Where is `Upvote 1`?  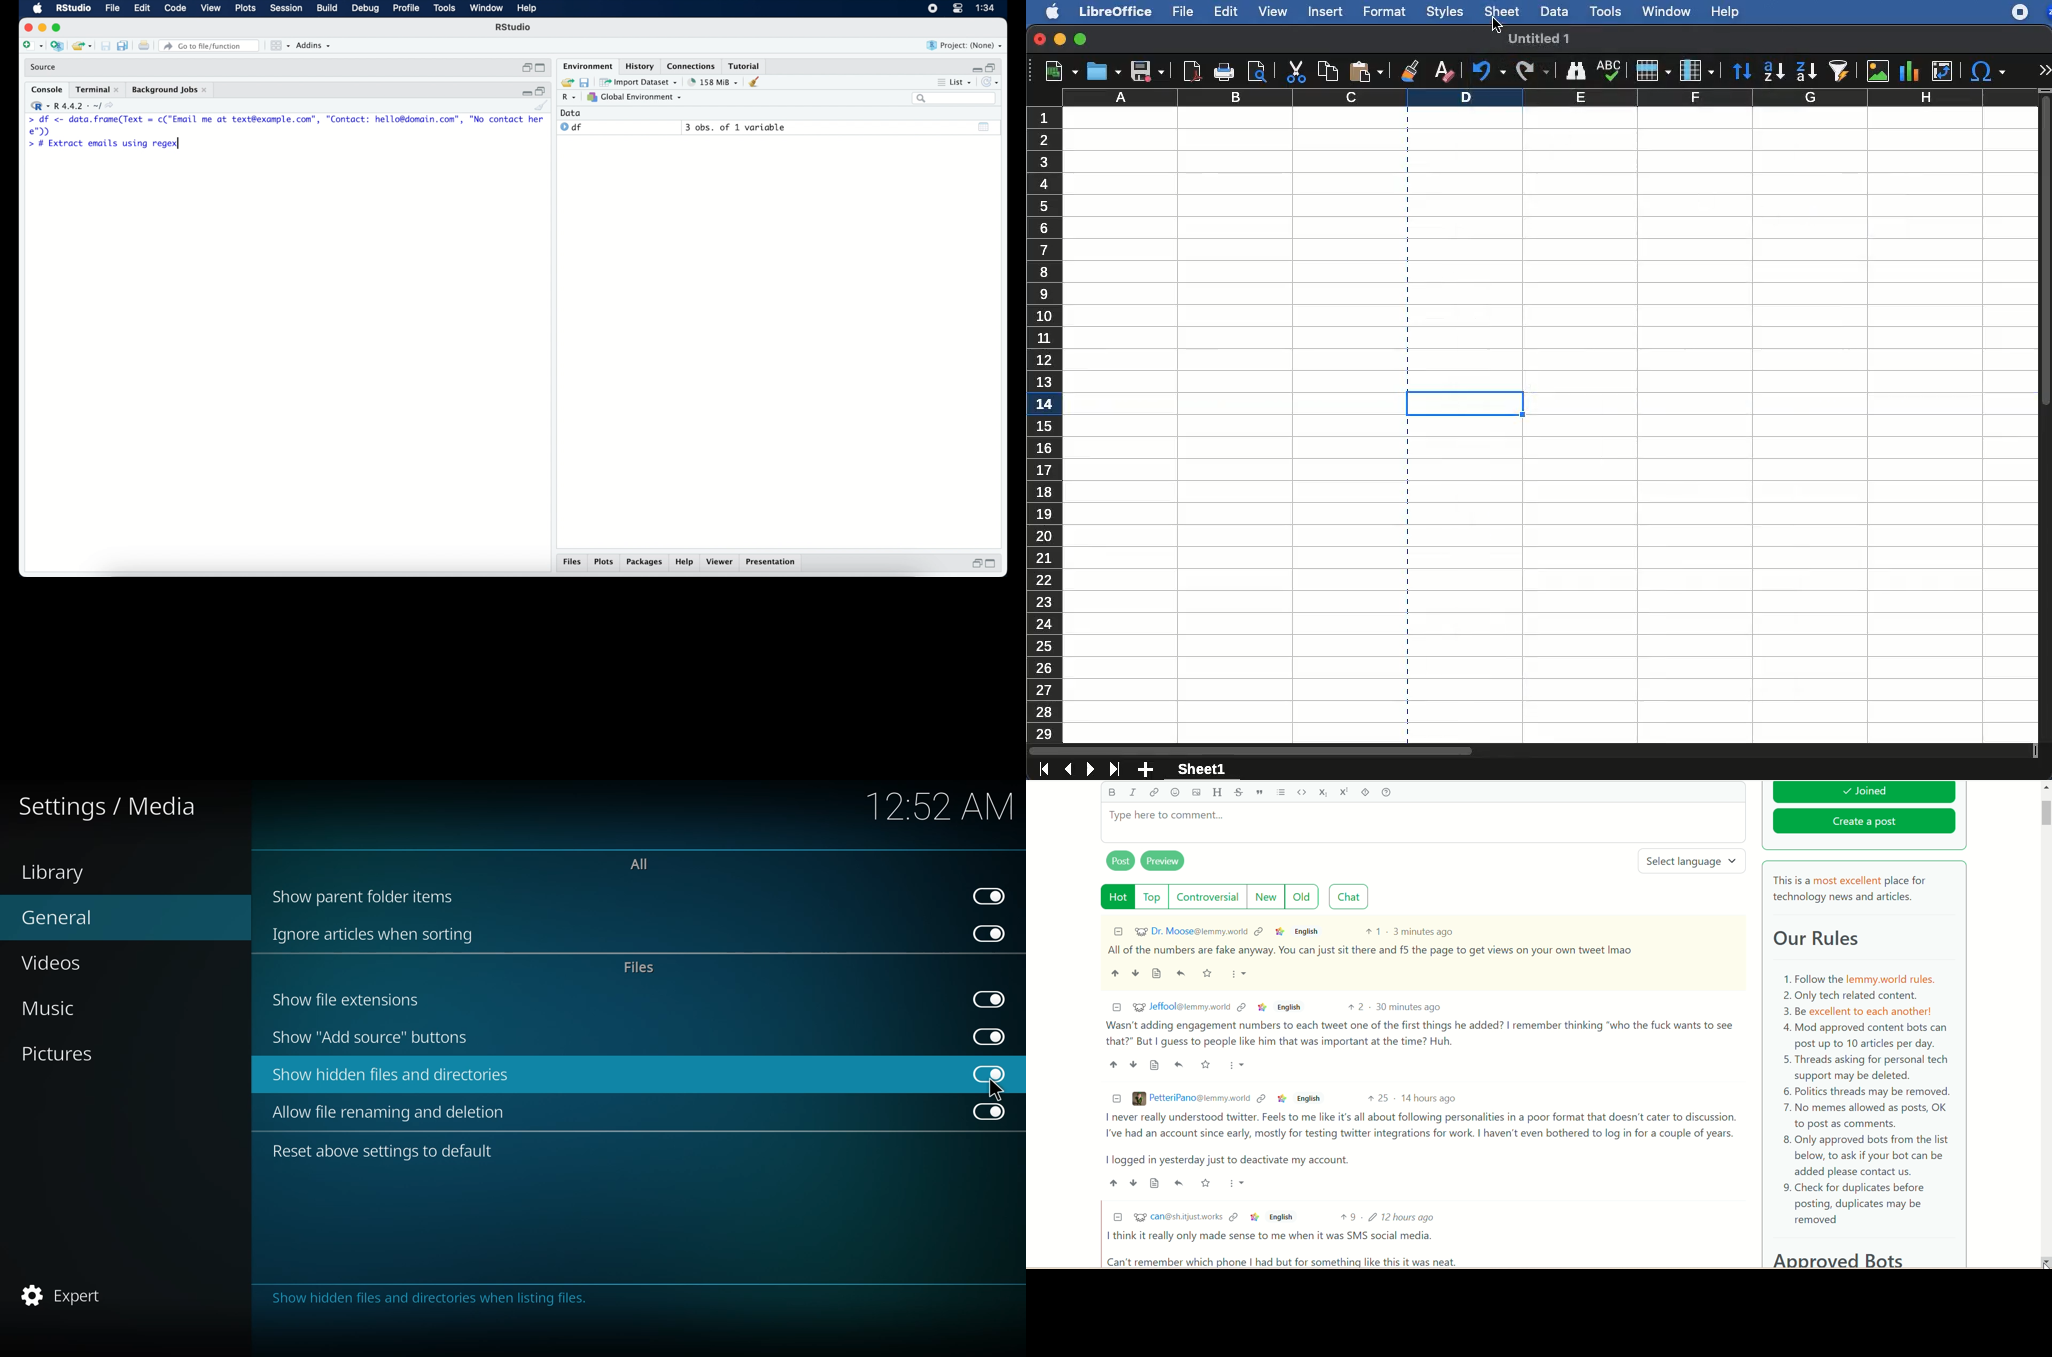
Upvote 1 is located at coordinates (1373, 931).